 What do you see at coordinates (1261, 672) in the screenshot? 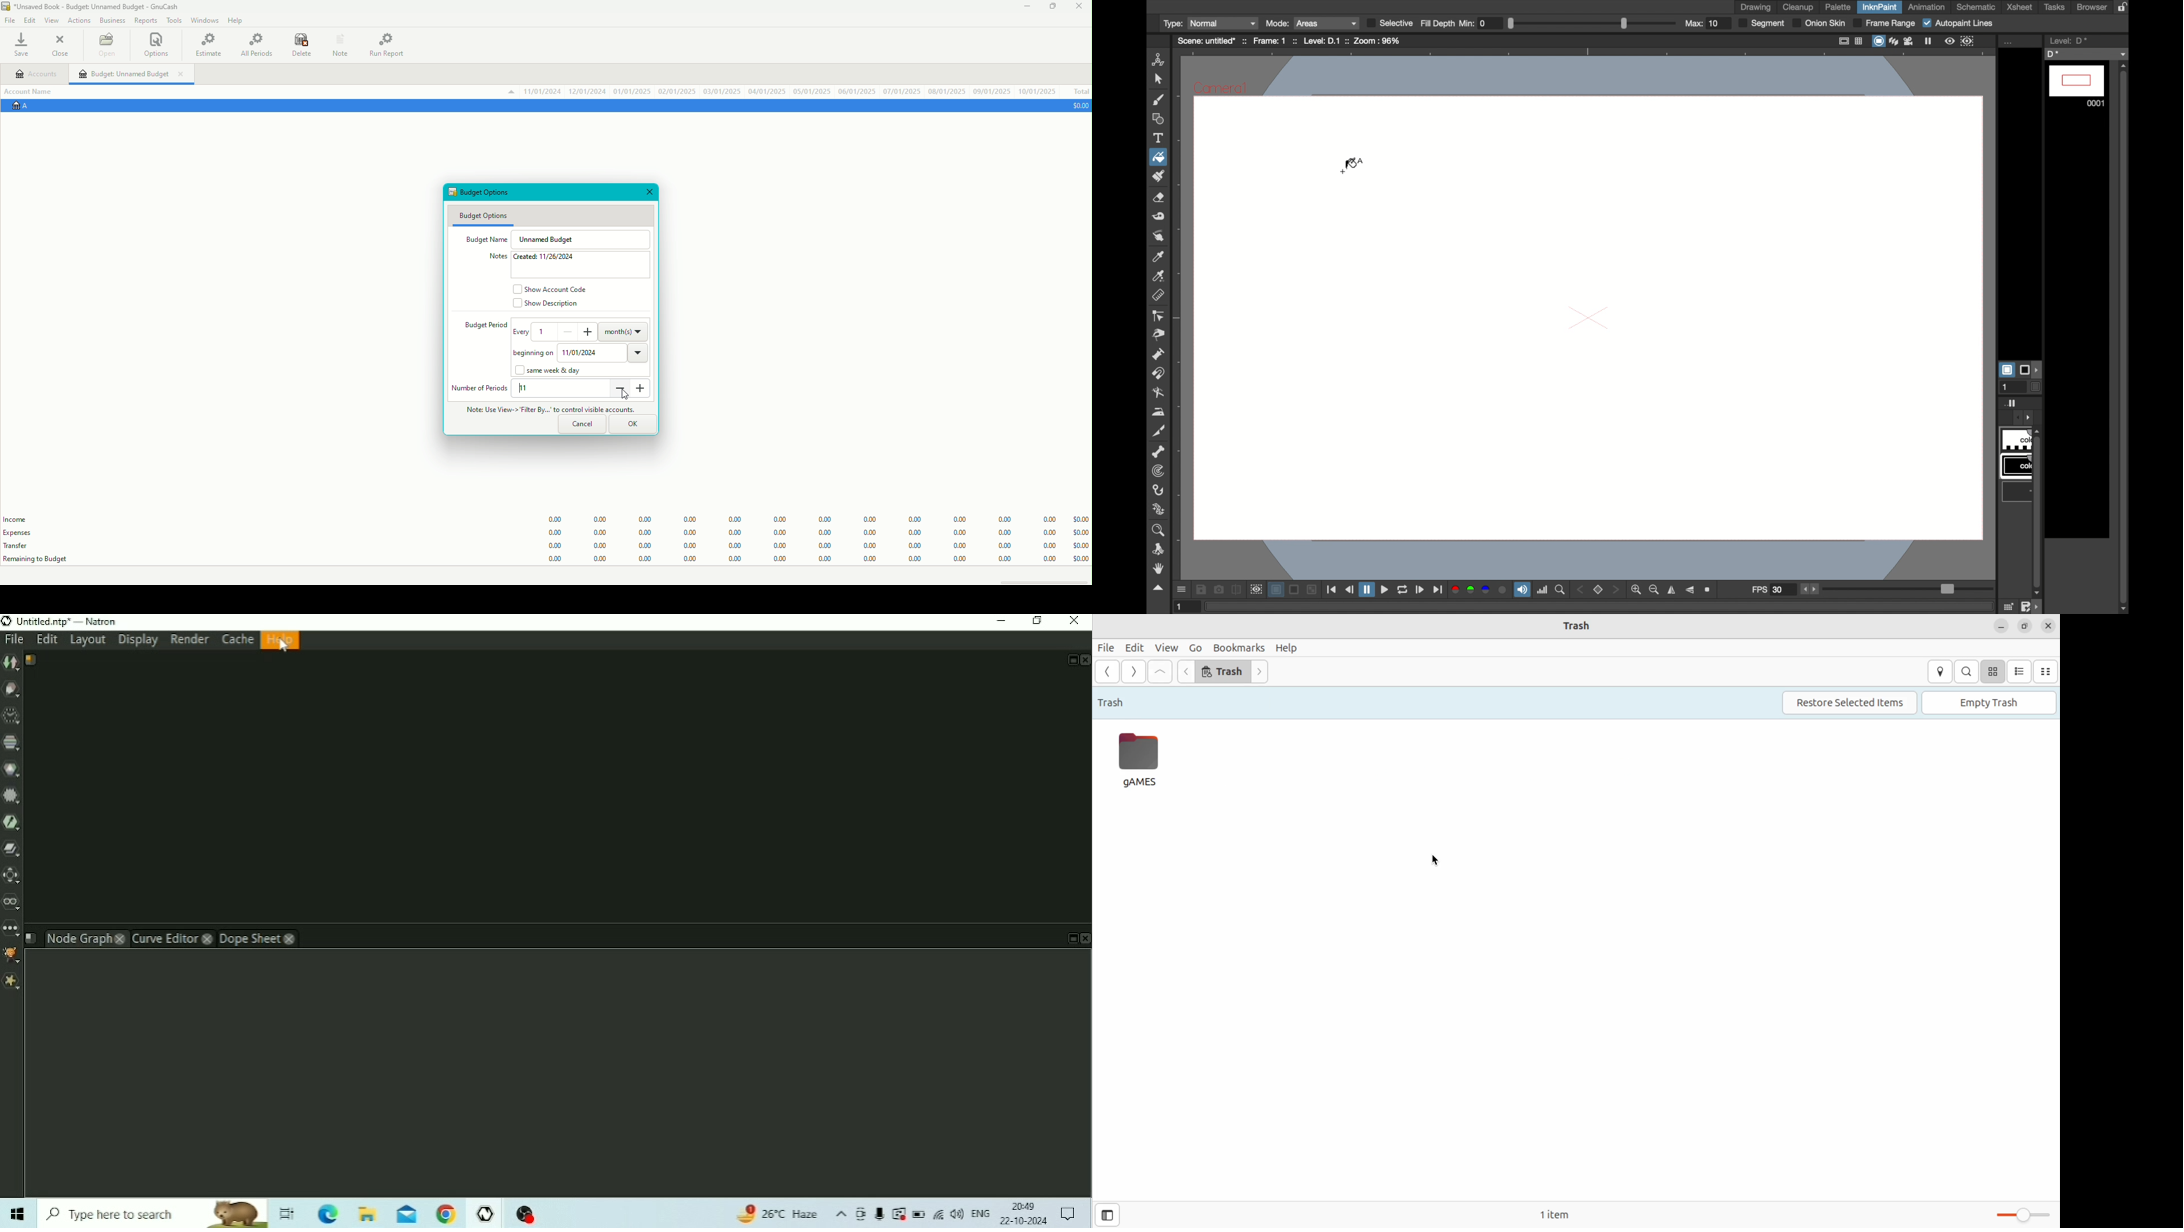
I see `next` at bounding box center [1261, 672].